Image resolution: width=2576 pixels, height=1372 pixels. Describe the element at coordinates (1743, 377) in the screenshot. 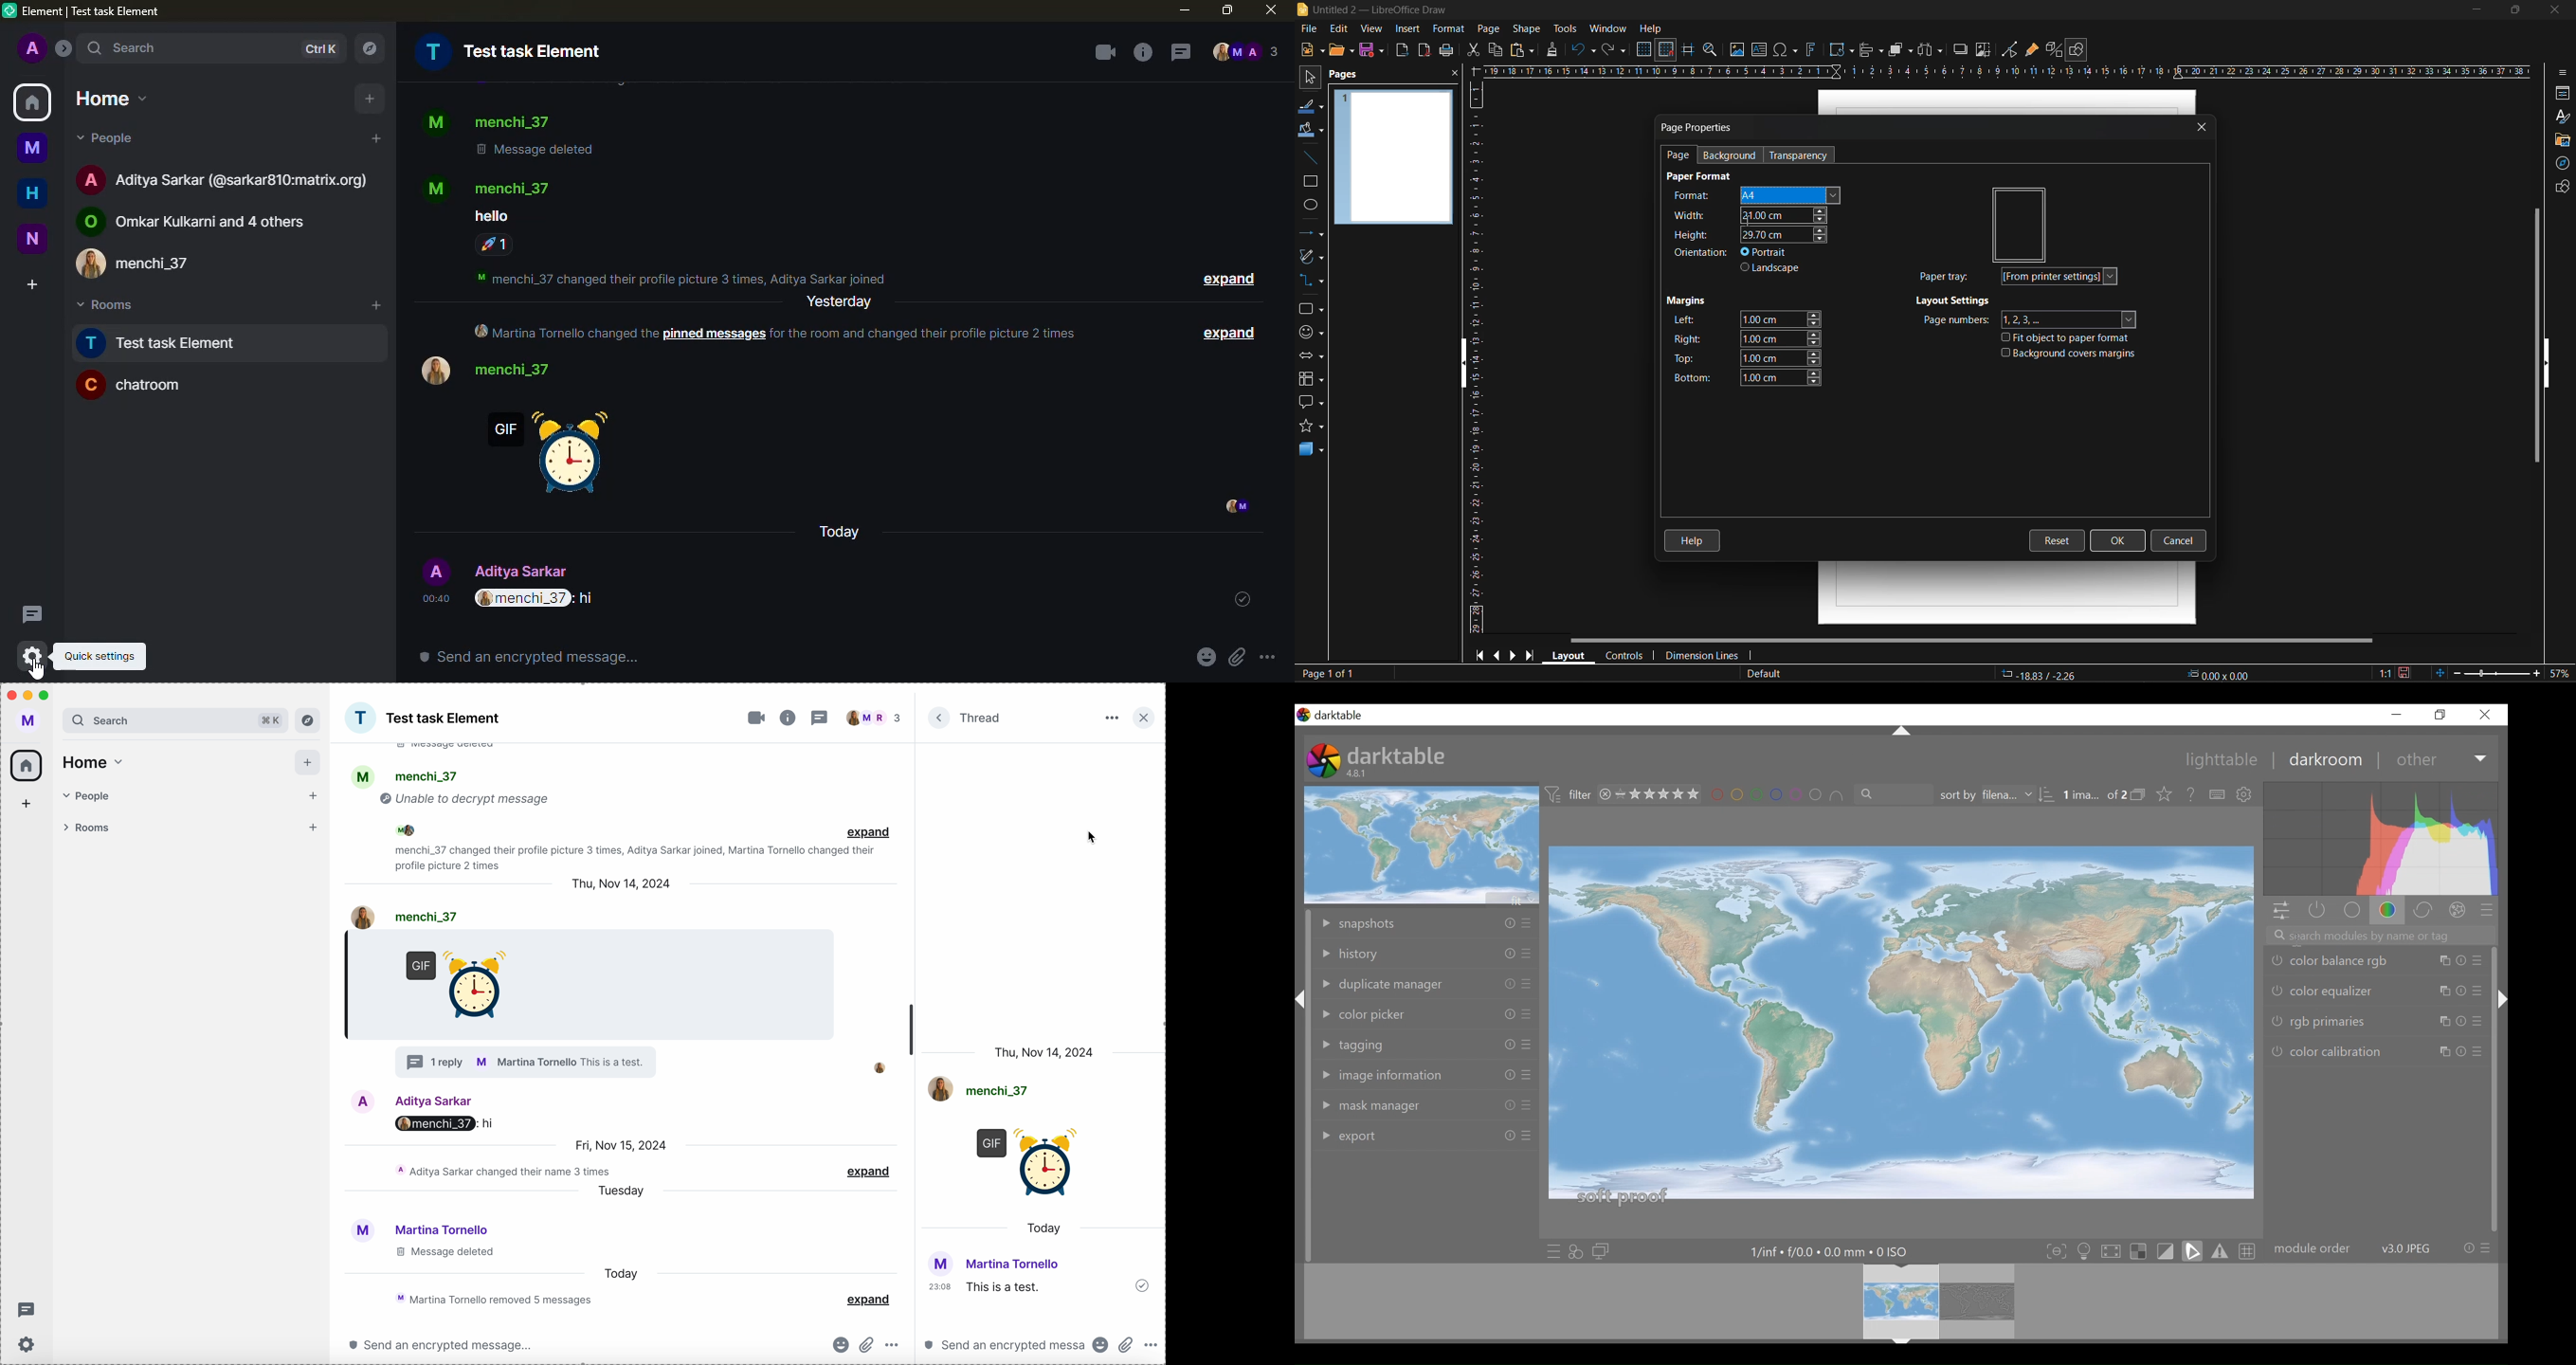

I see `bottom` at that location.